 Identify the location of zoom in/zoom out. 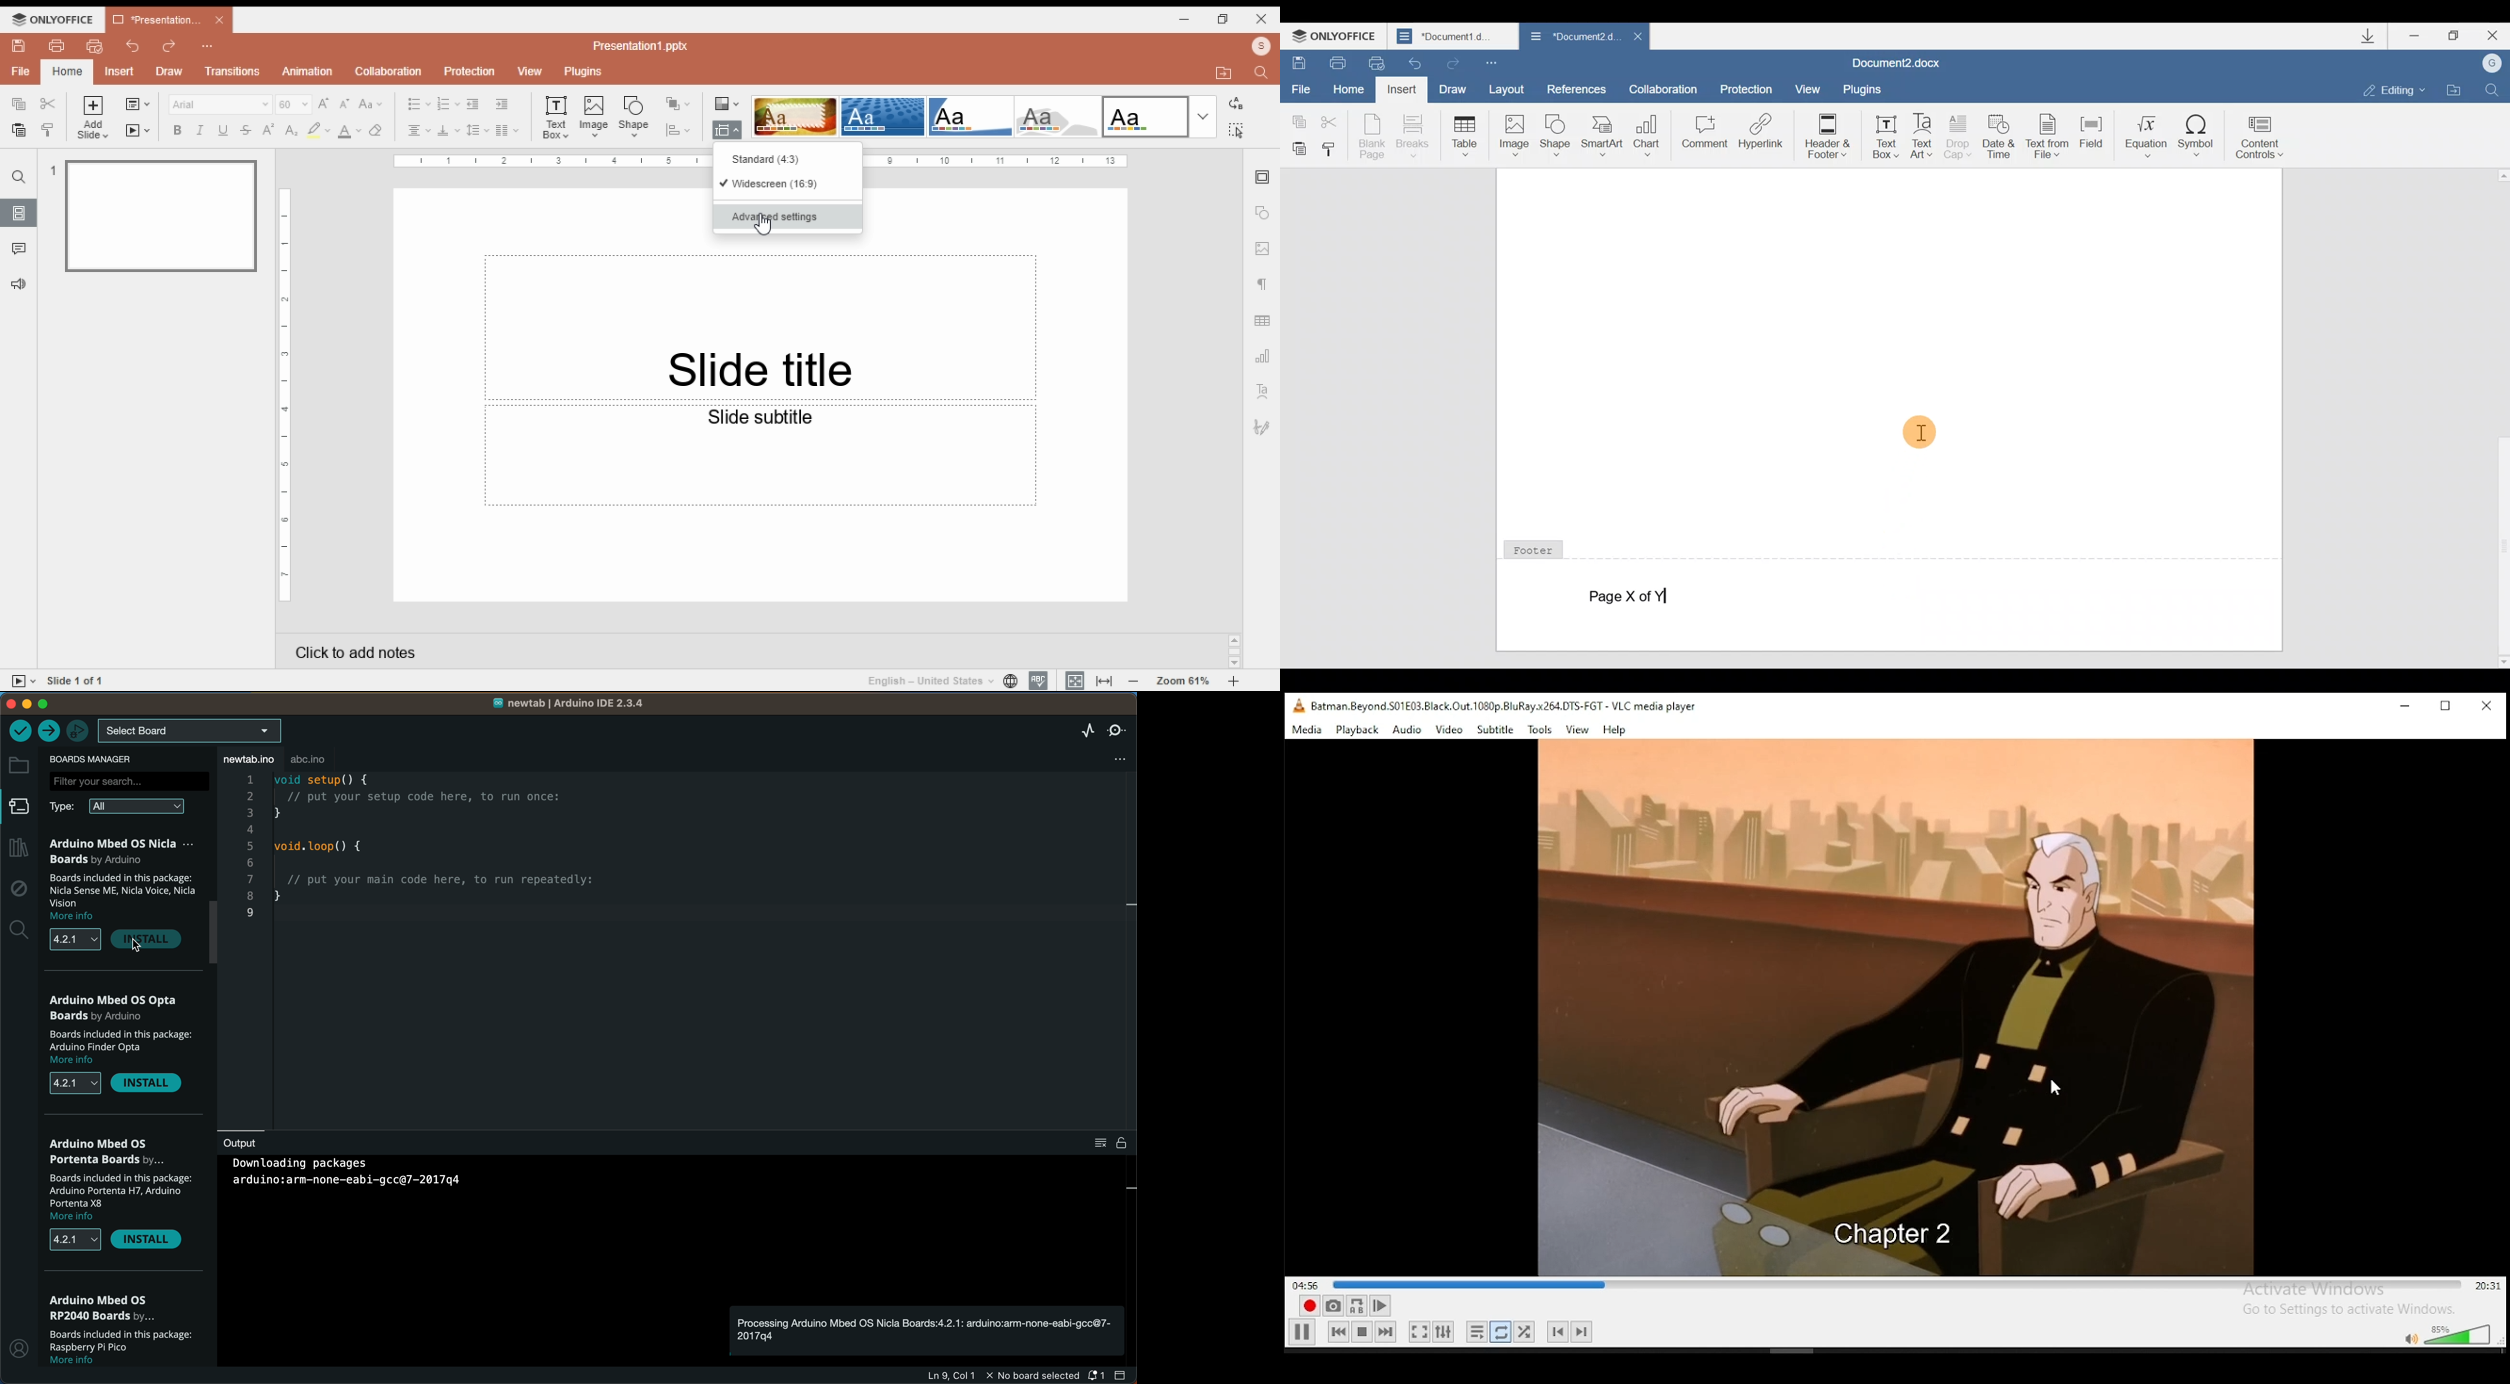
(1234, 681).